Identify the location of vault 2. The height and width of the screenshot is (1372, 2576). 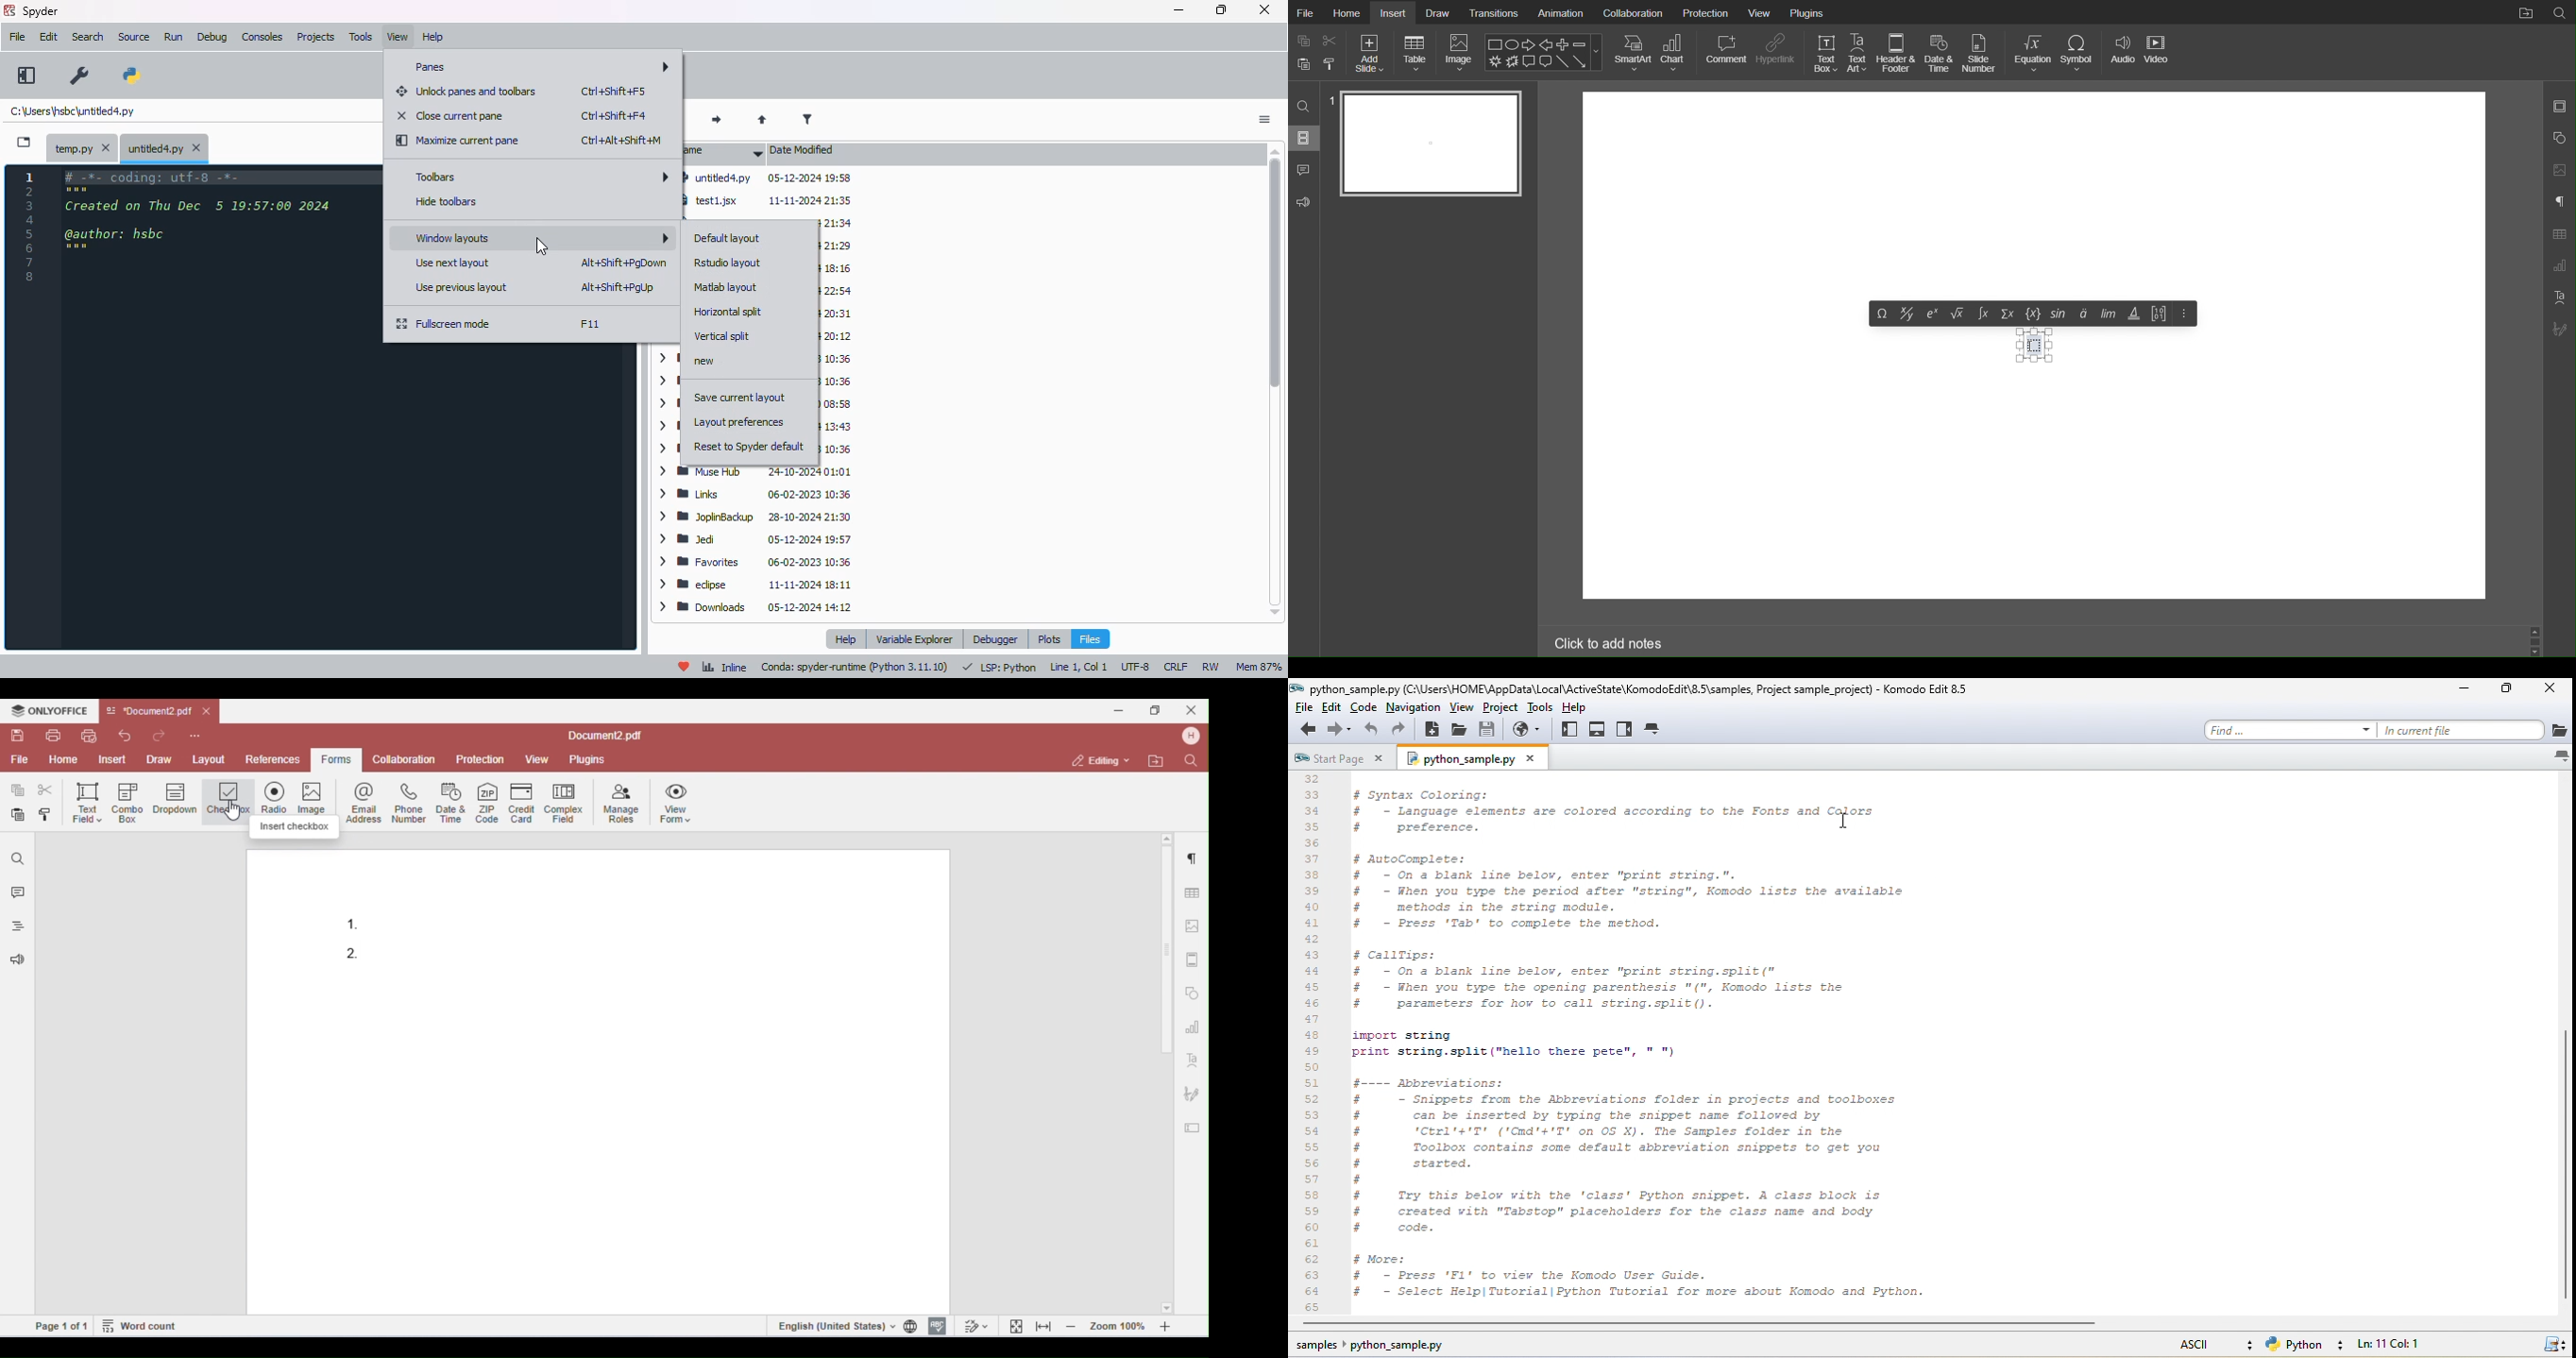
(839, 314).